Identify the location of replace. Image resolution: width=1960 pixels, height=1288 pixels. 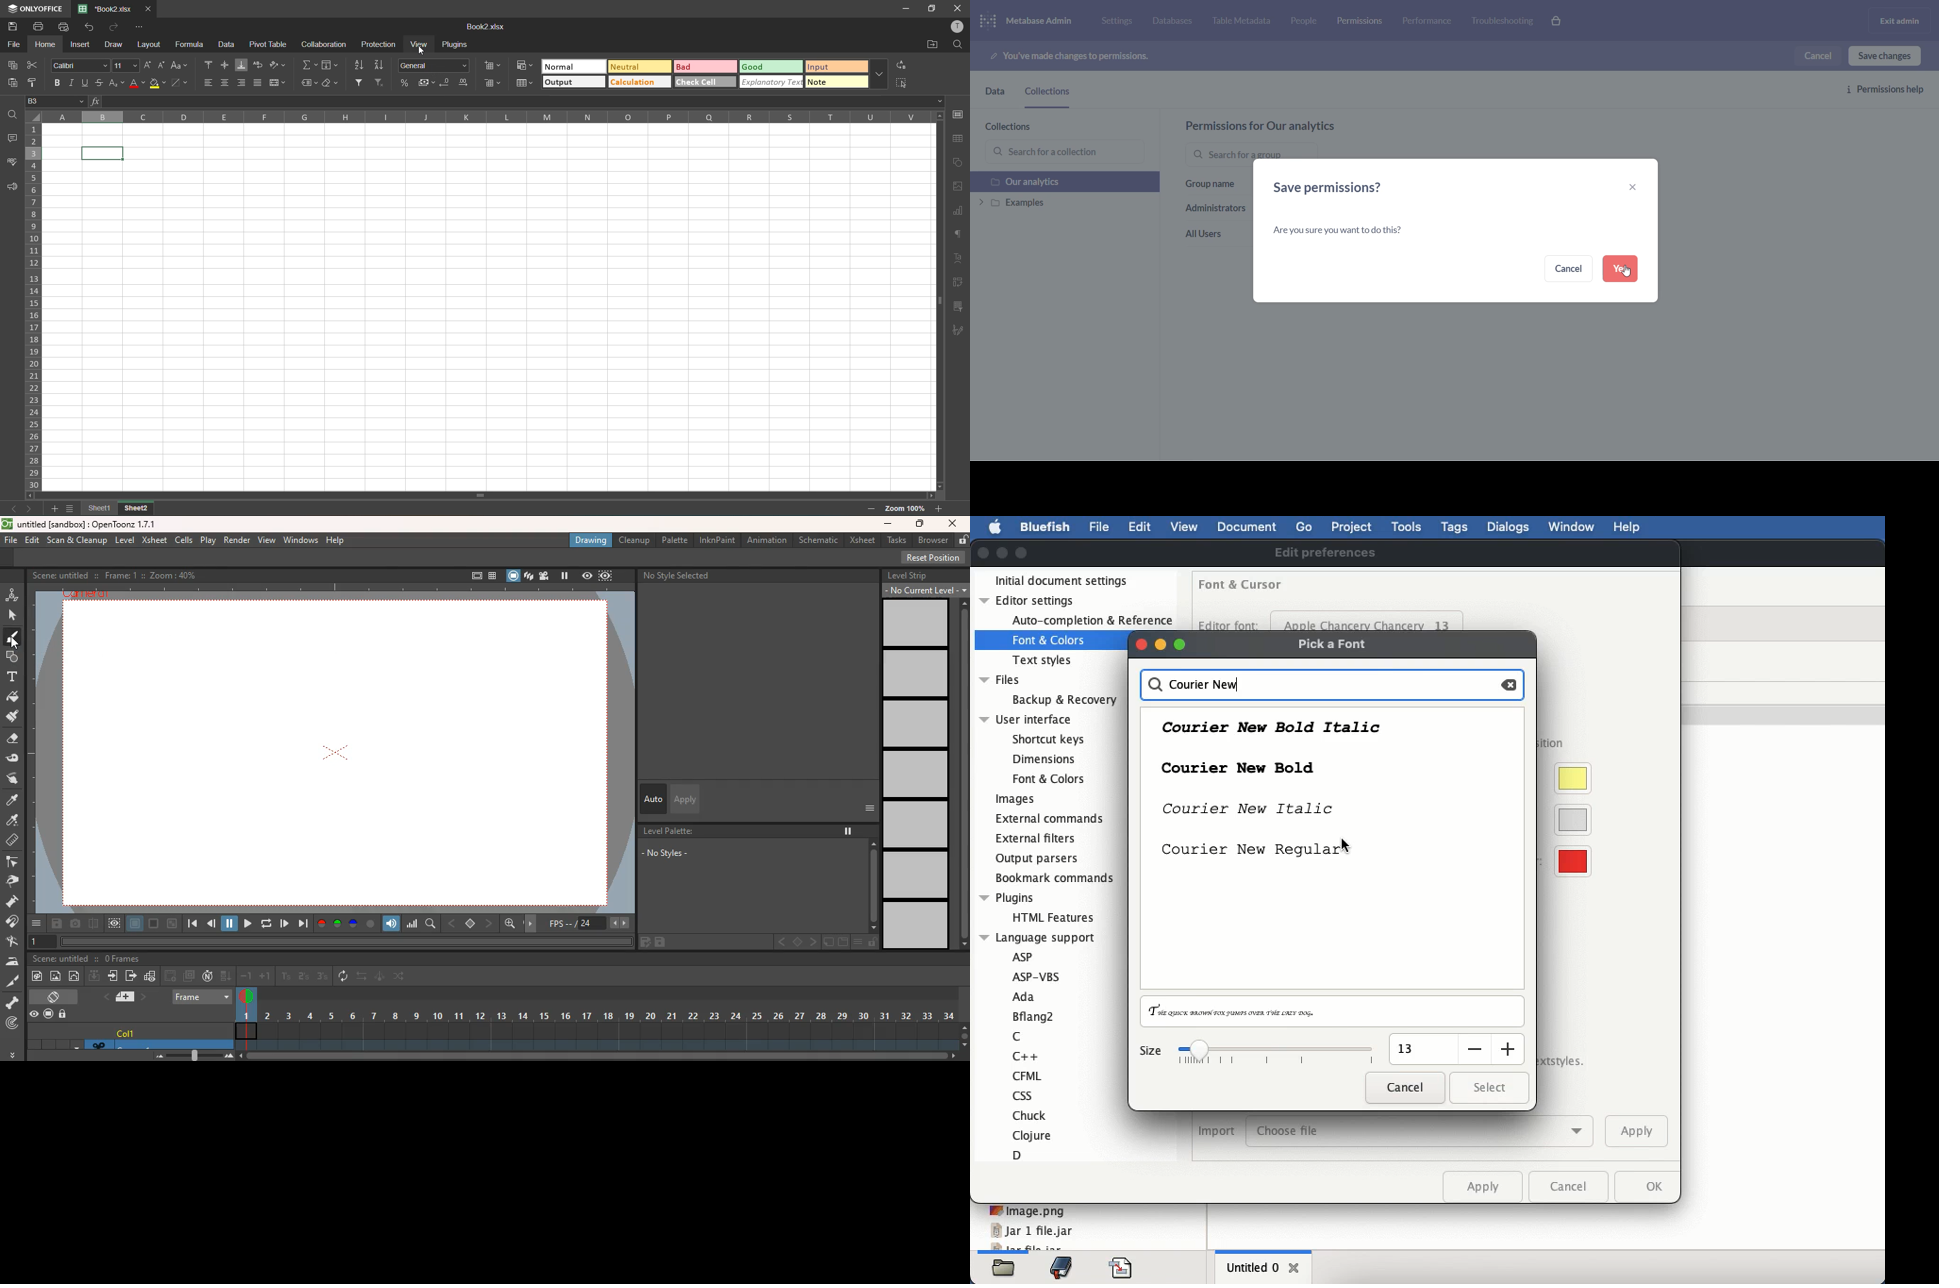
(899, 65).